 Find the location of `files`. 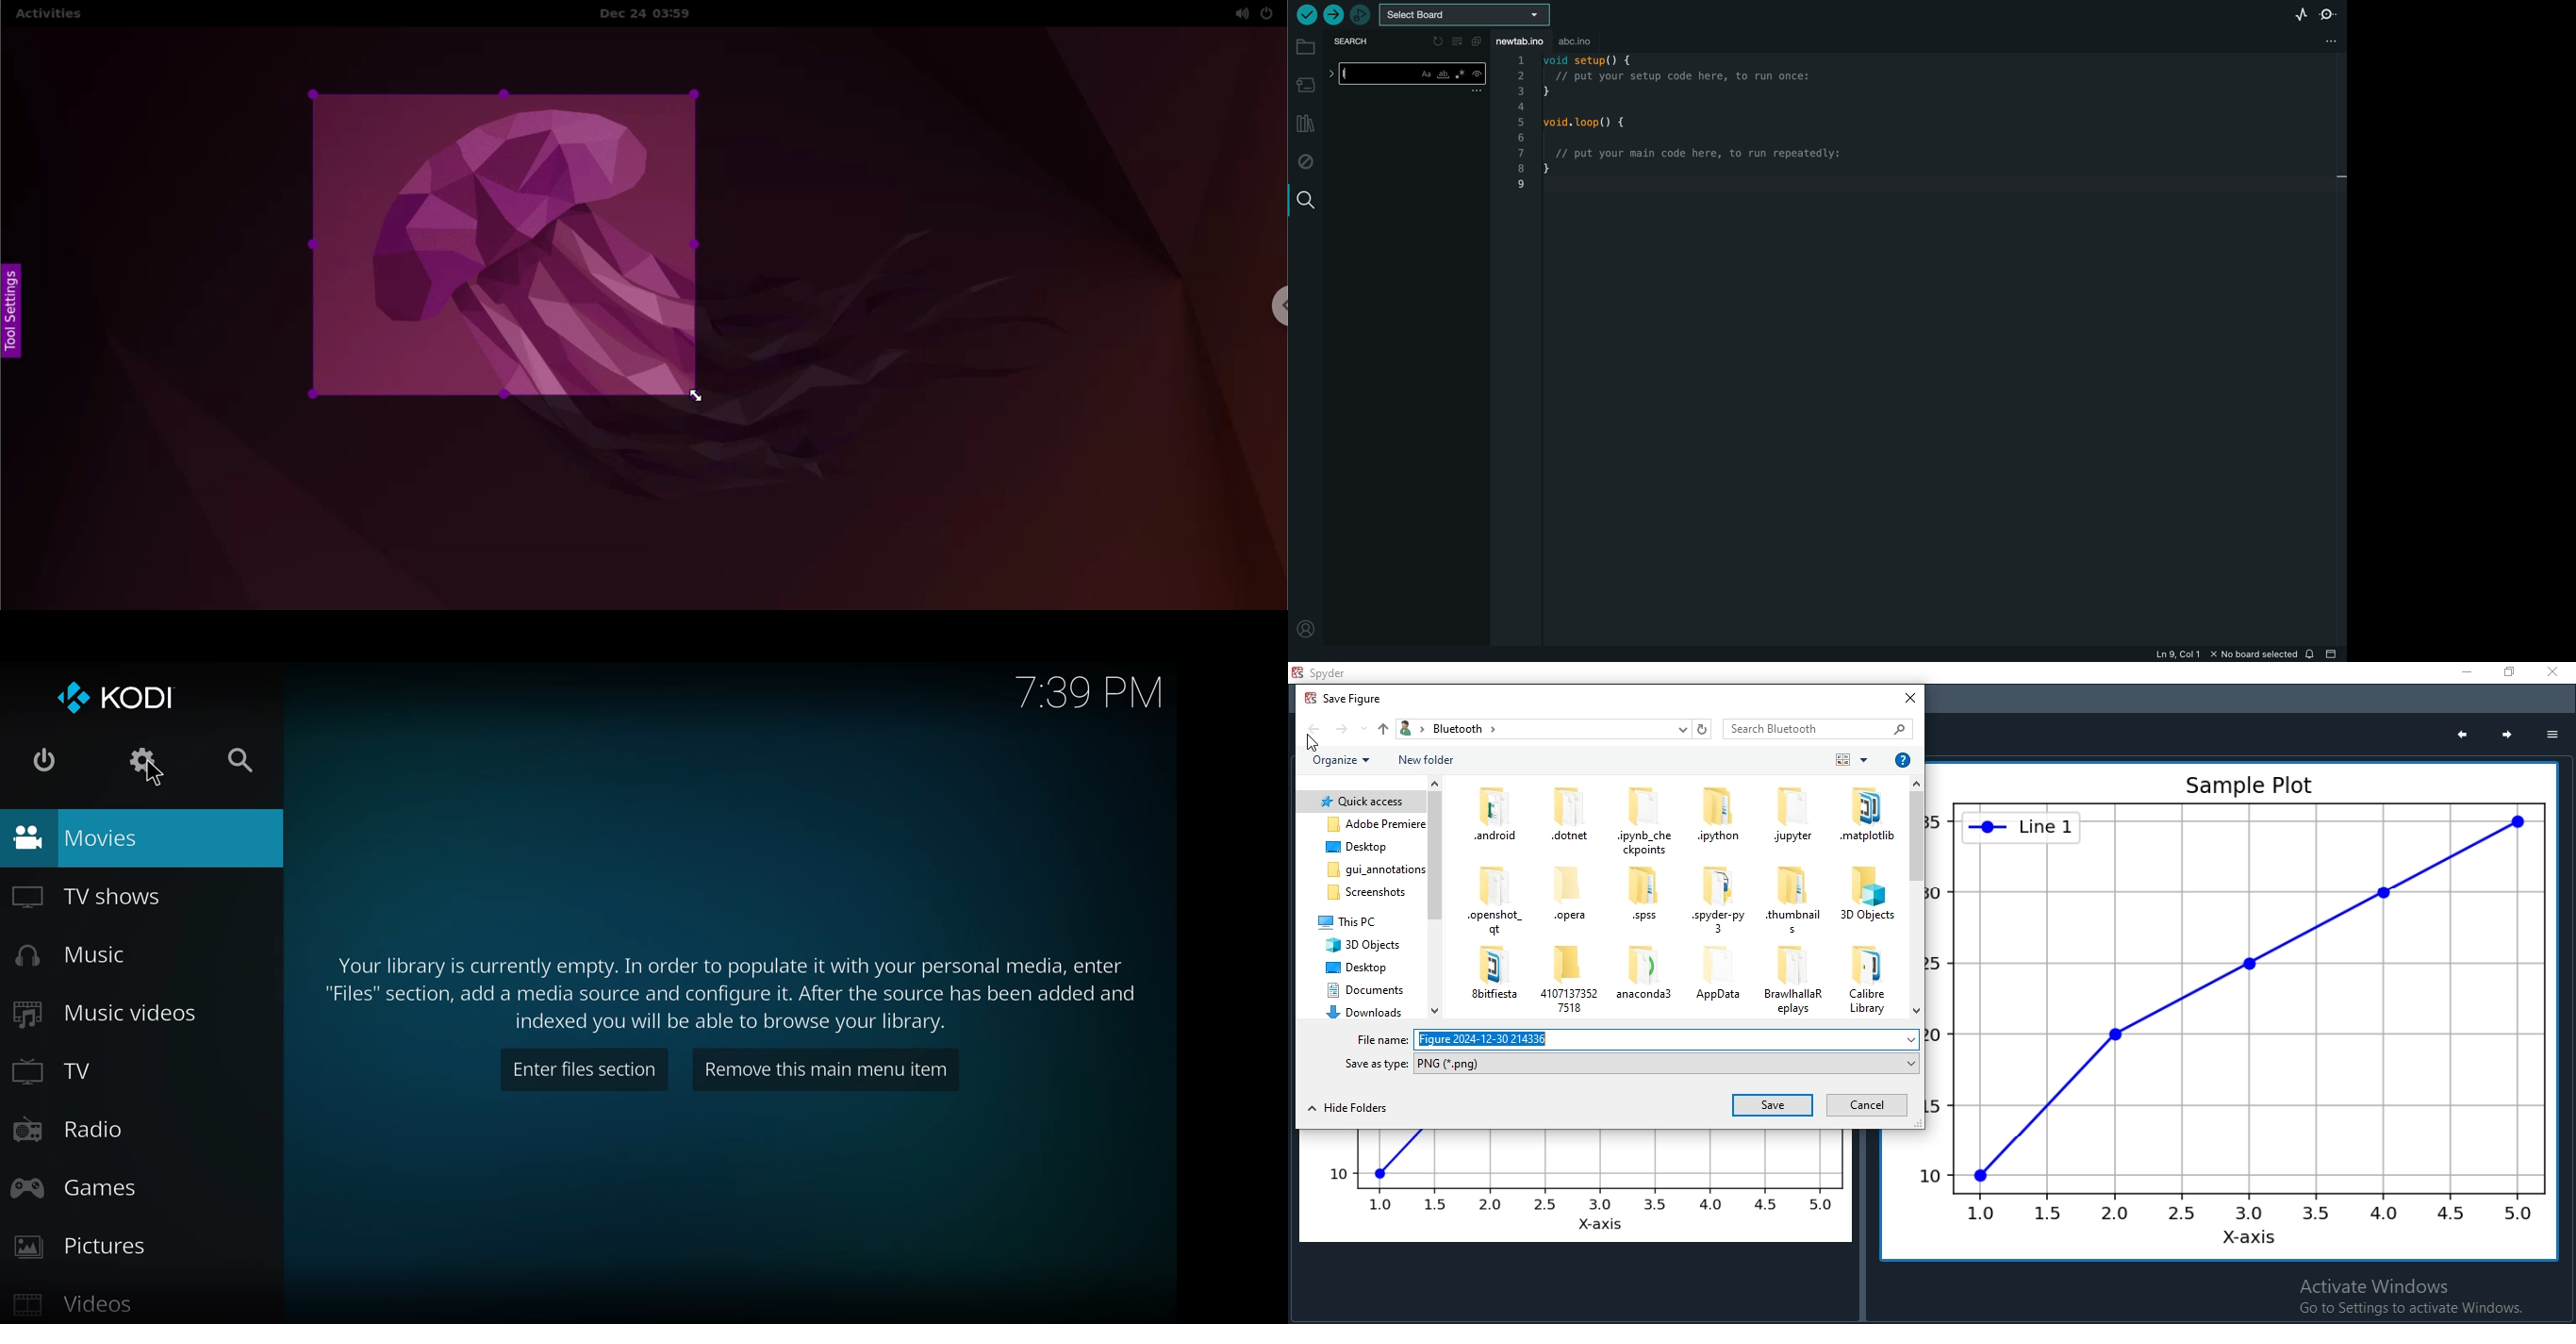

files is located at coordinates (1868, 894).